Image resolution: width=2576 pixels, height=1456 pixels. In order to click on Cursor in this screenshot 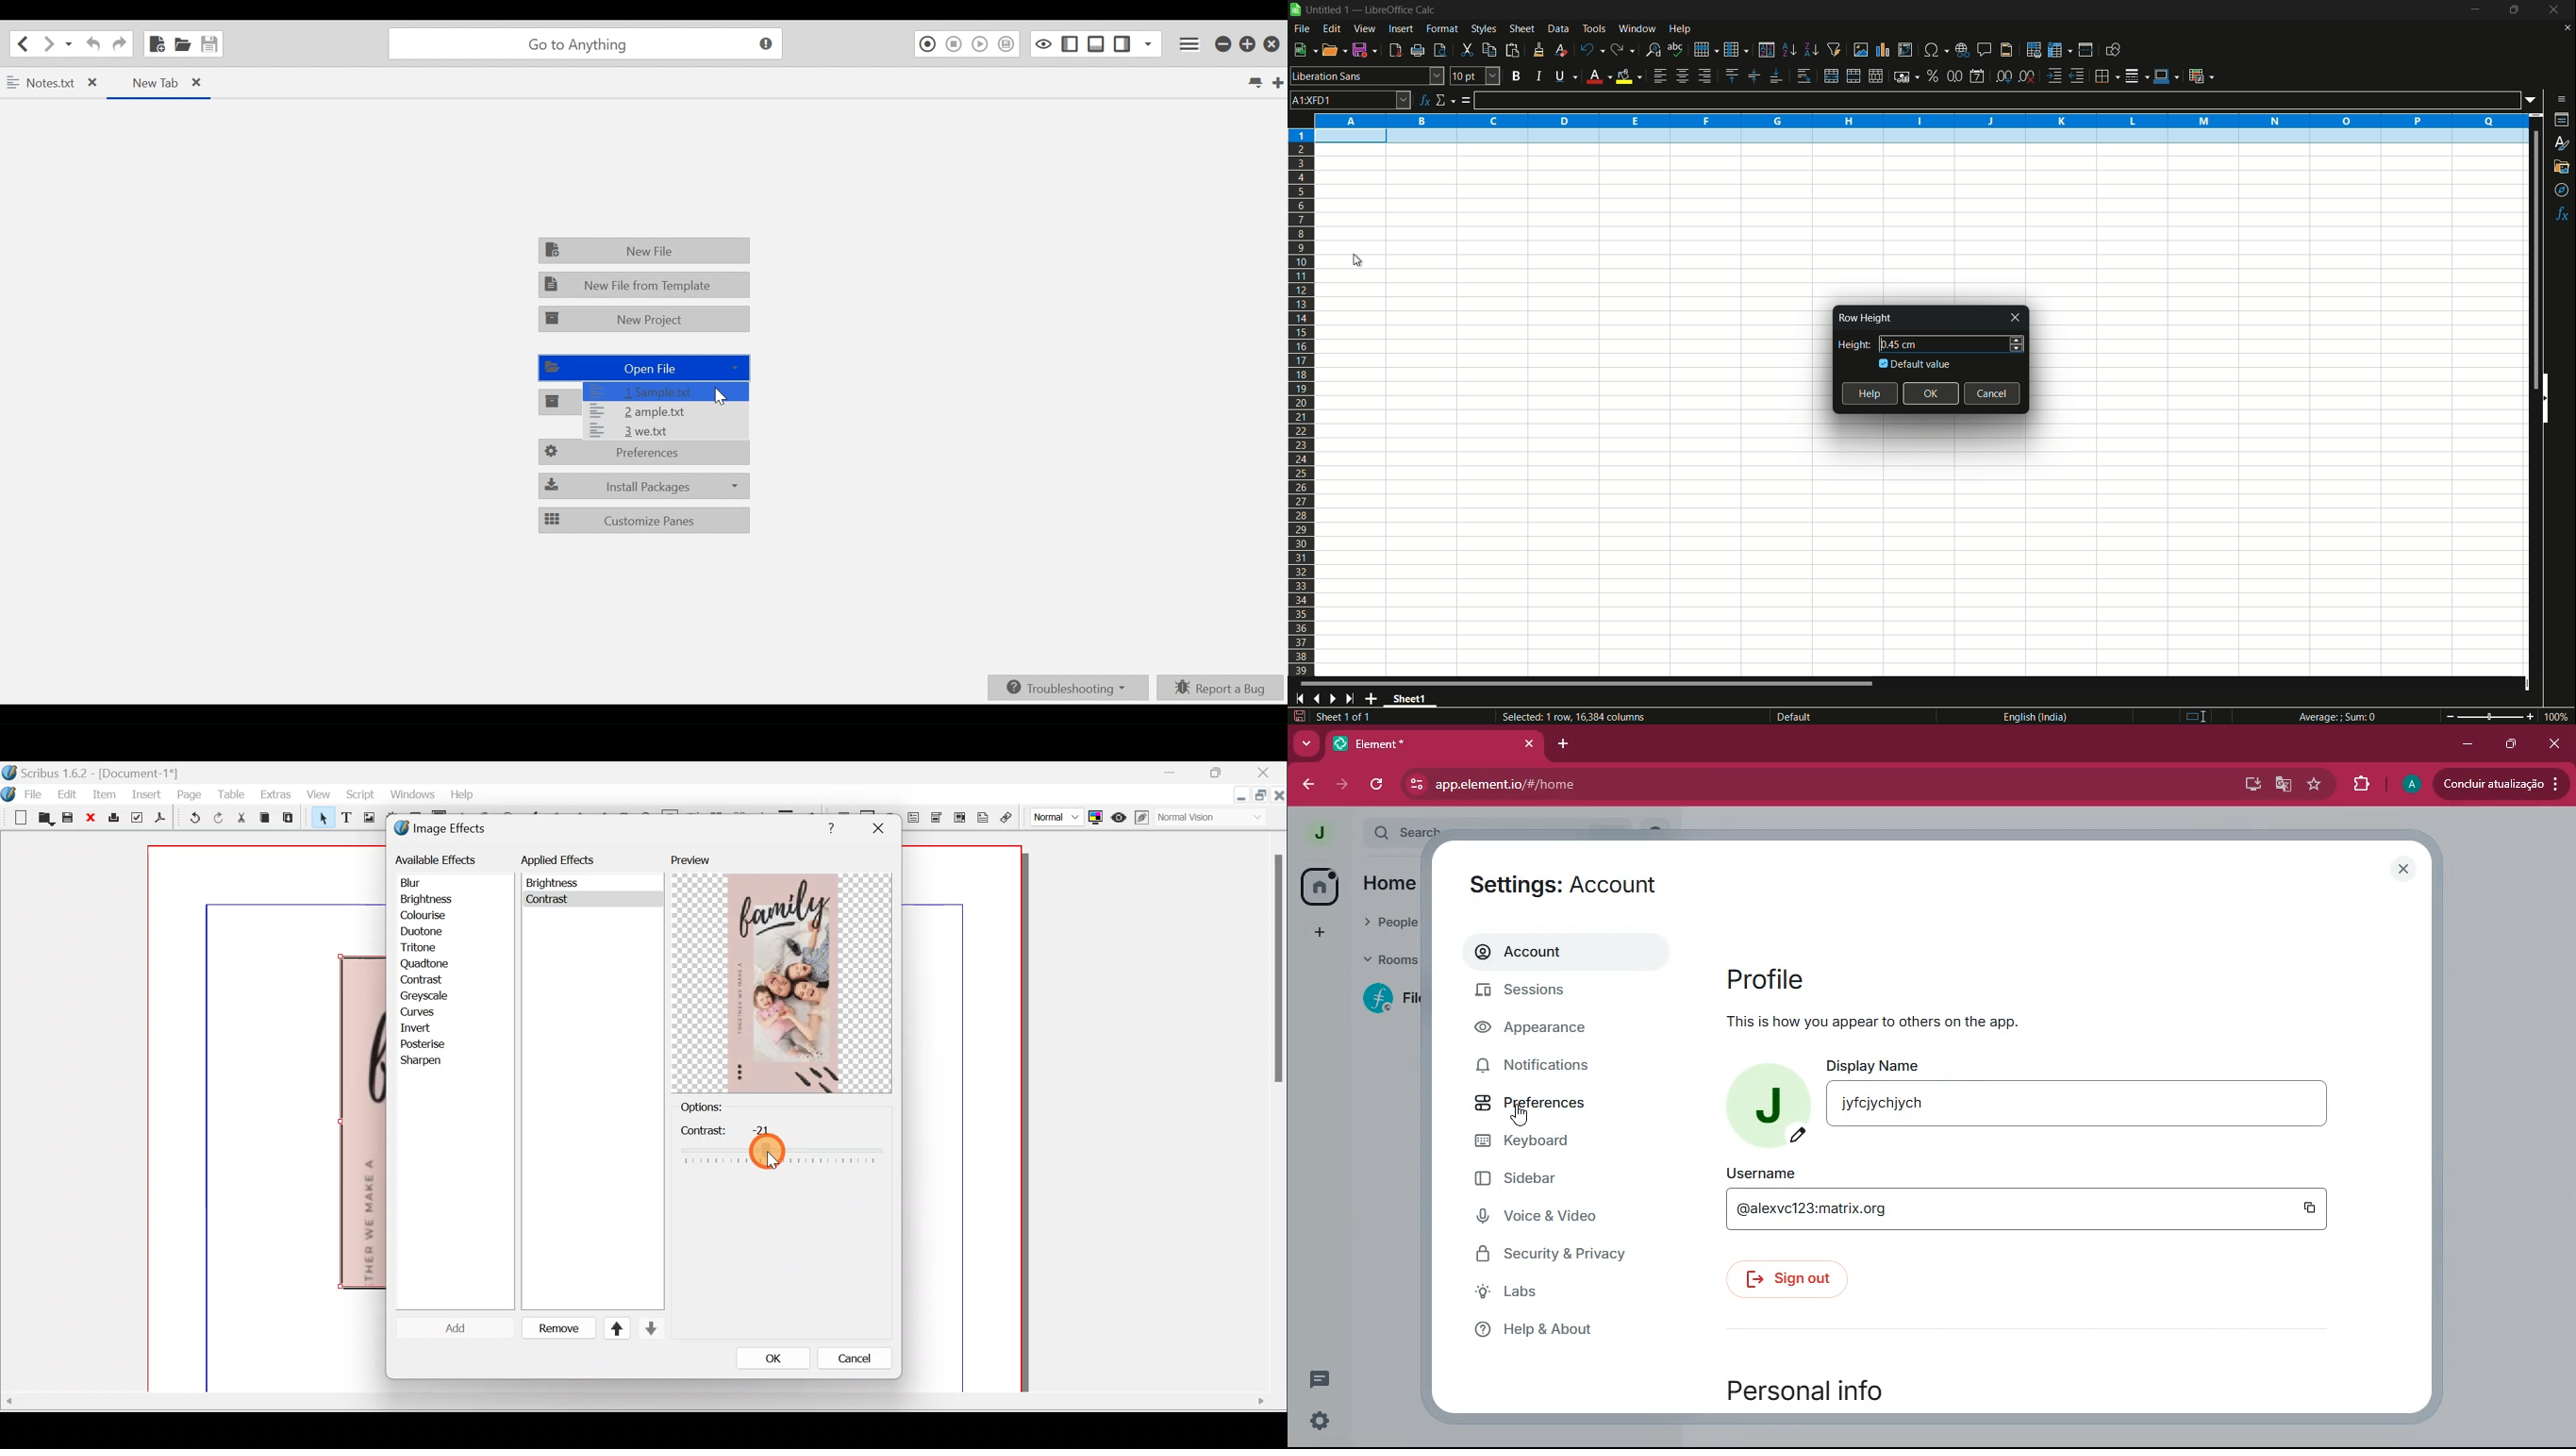, I will do `click(445, 1328)`.